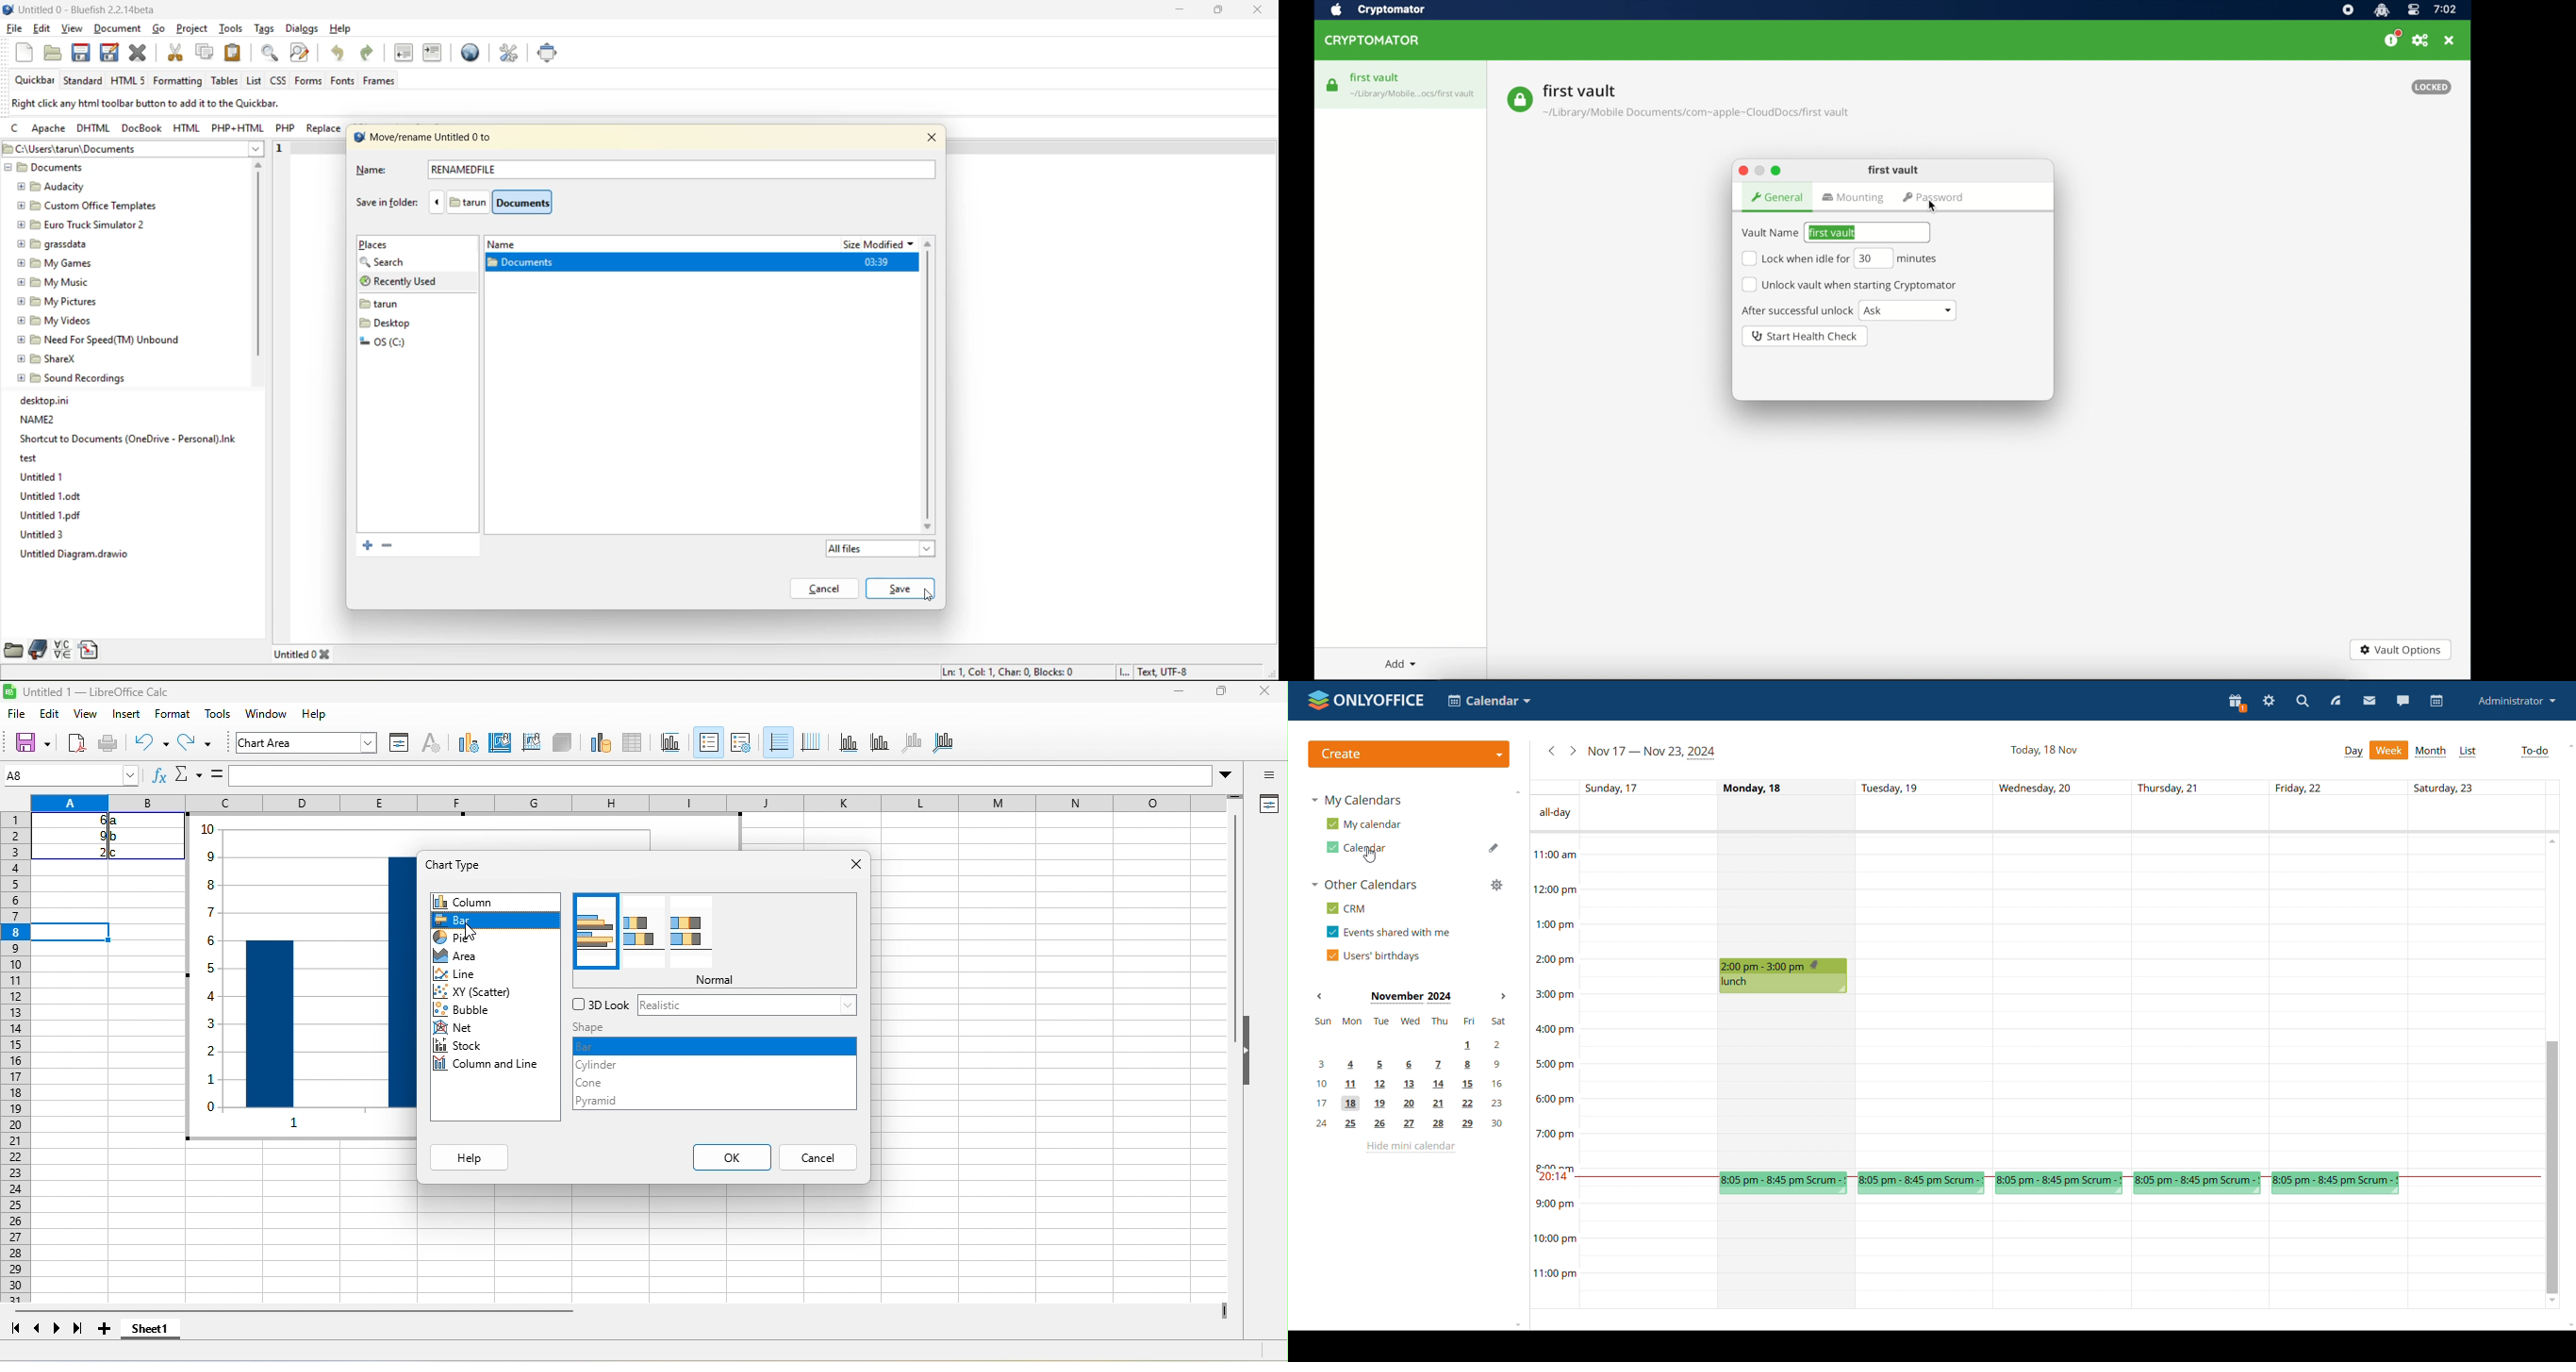 This screenshot has width=2576, height=1372. I want to click on cancel, so click(828, 588).